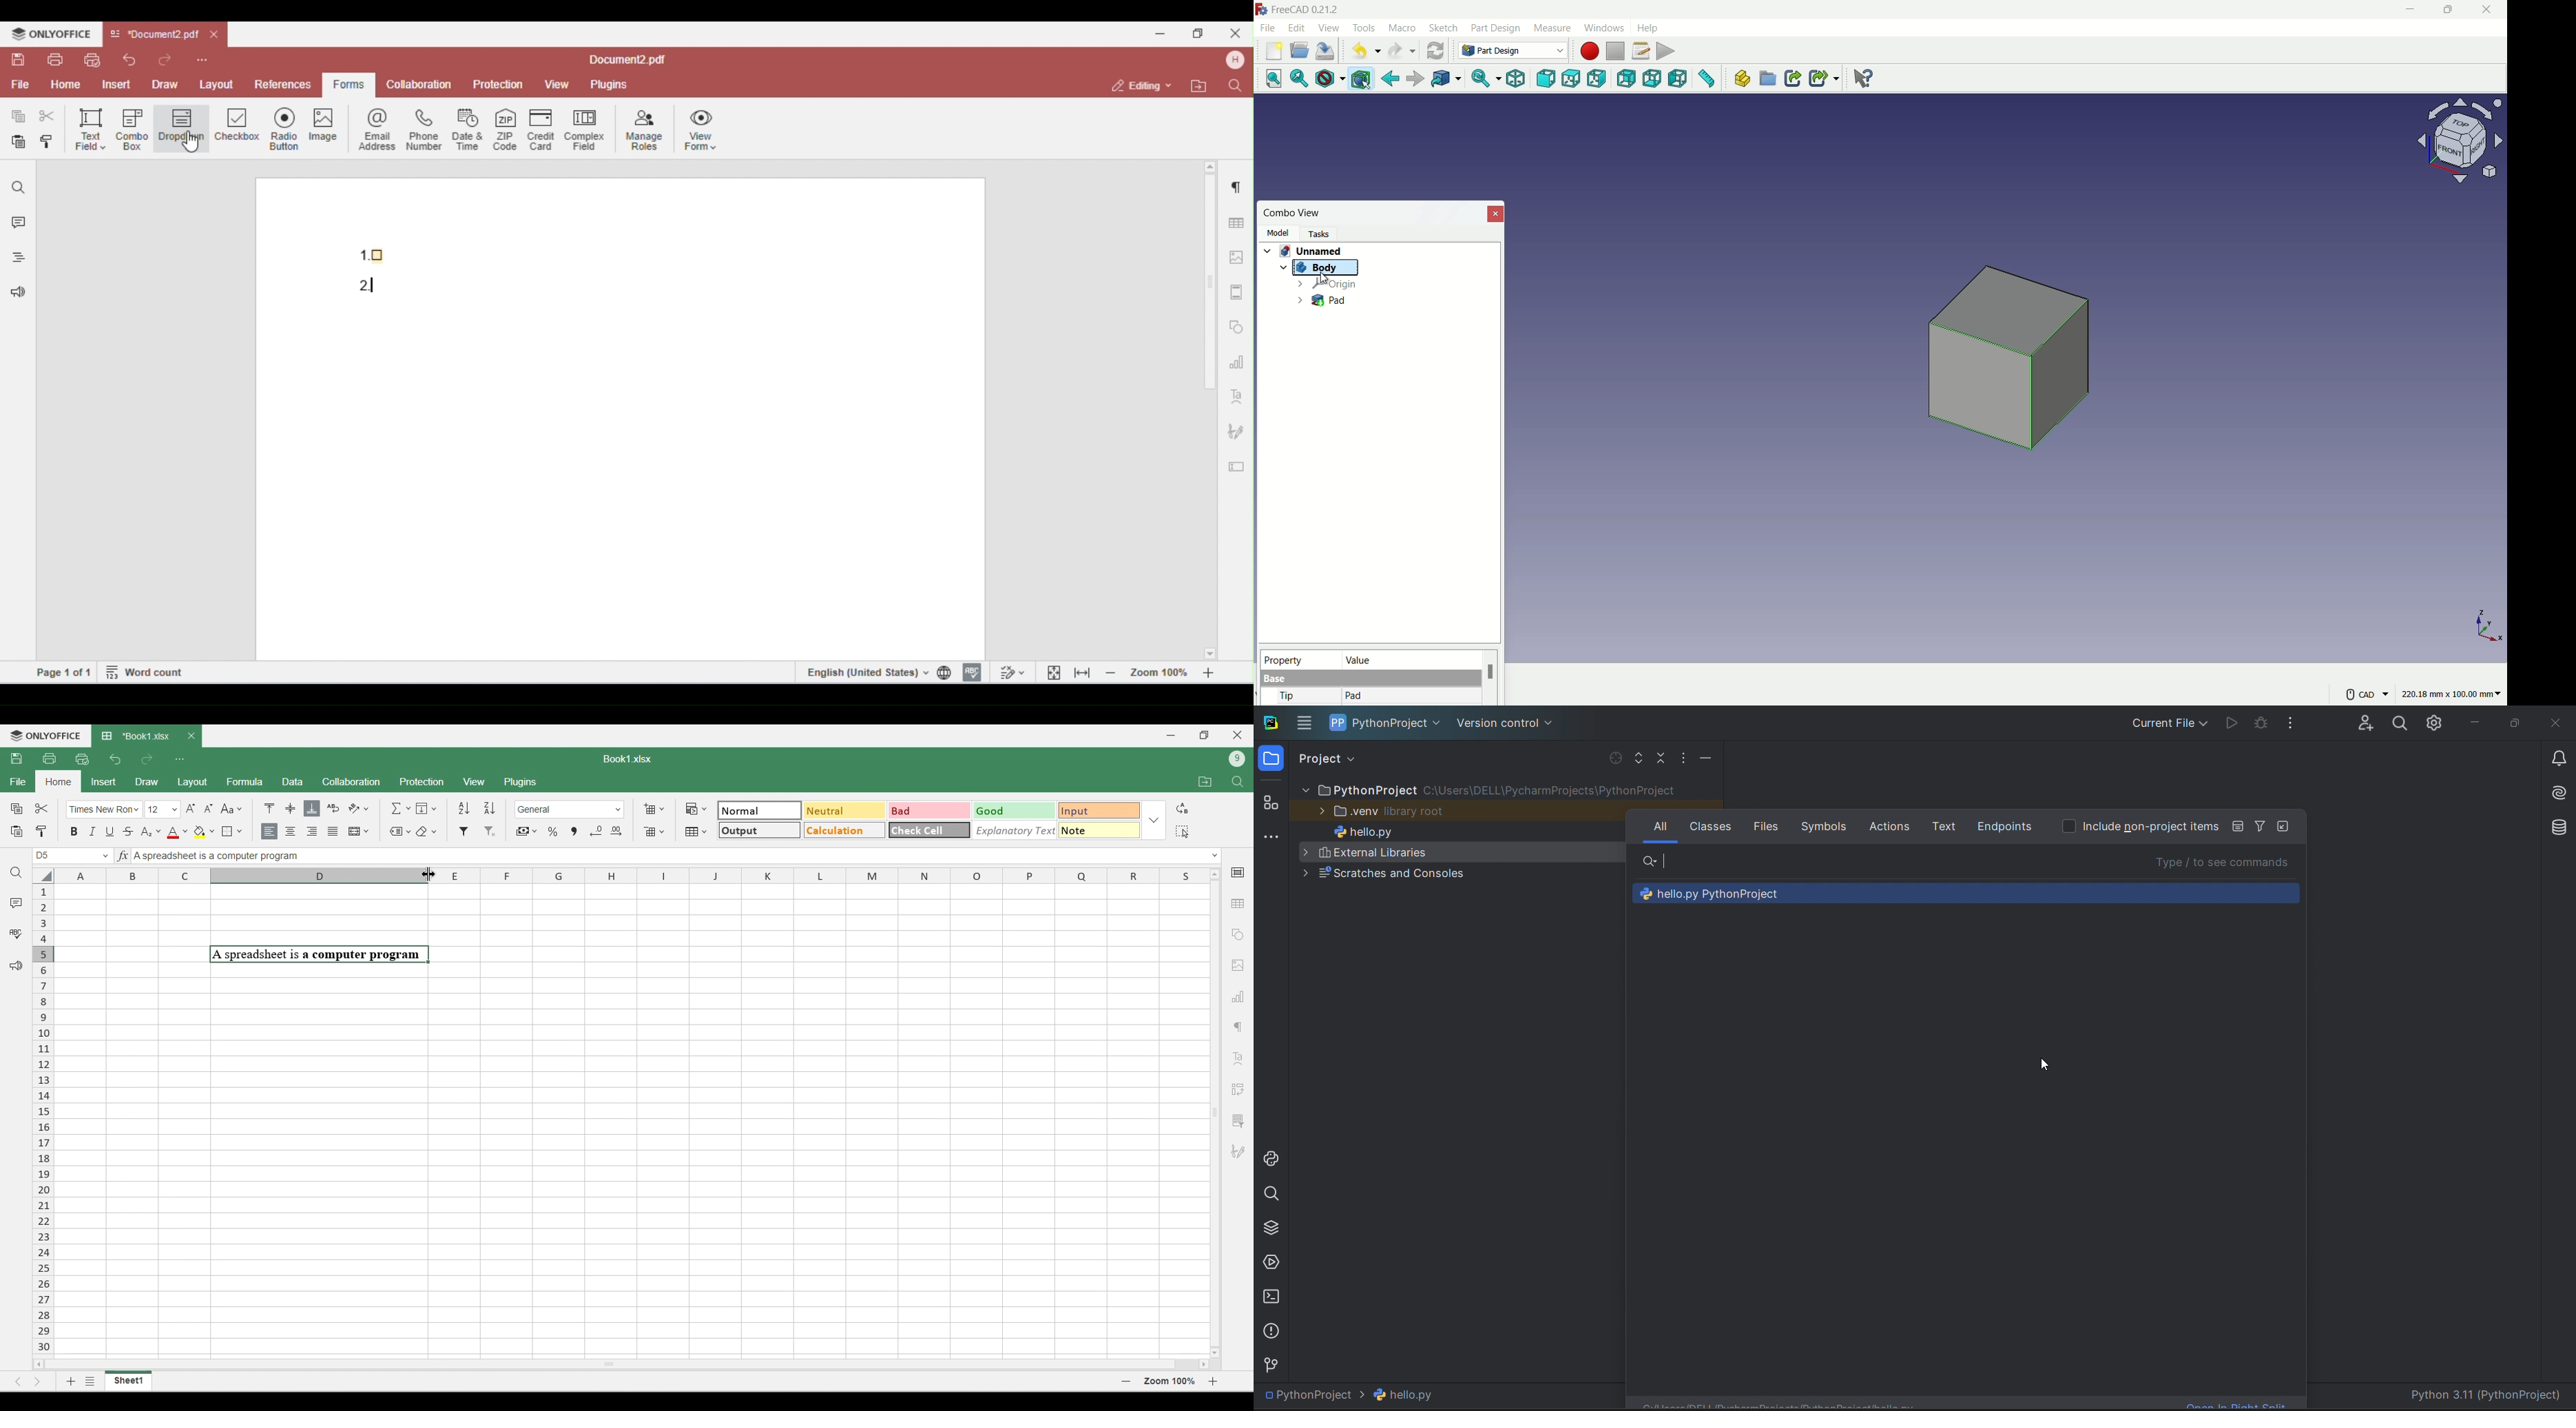  Describe the element at coordinates (18, 781) in the screenshot. I see `File menu` at that location.